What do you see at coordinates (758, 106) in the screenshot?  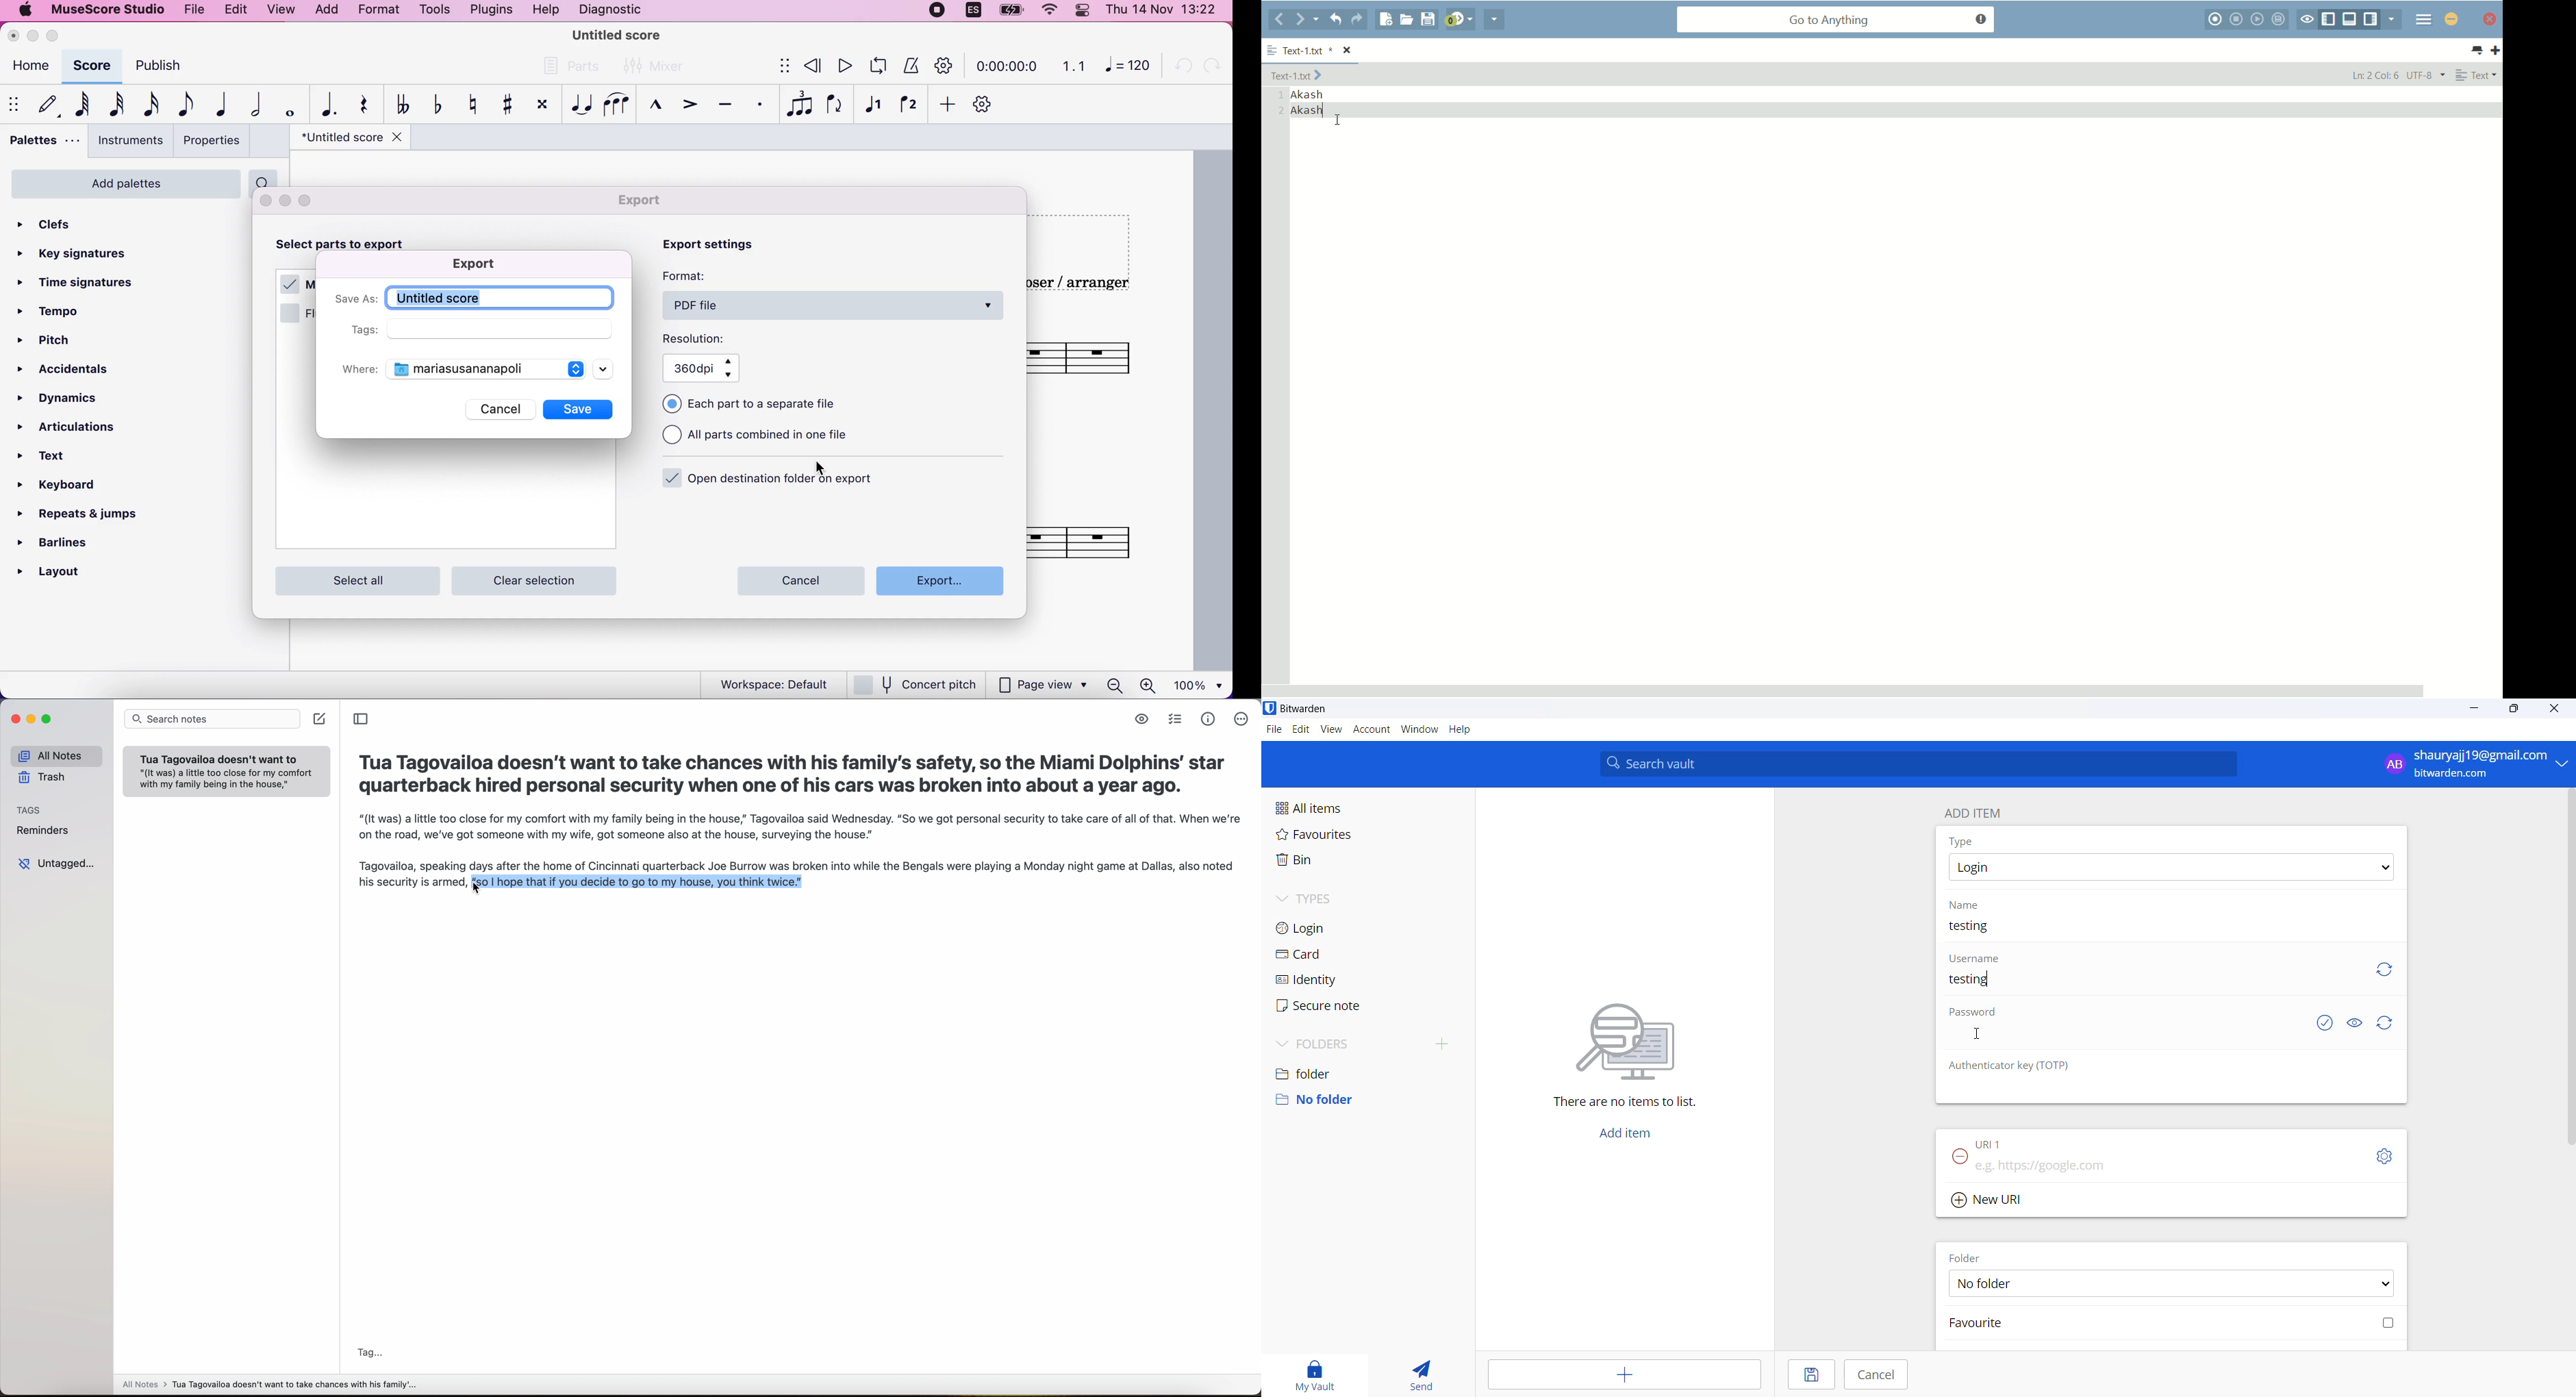 I see `staccato` at bounding box center [758, 106].